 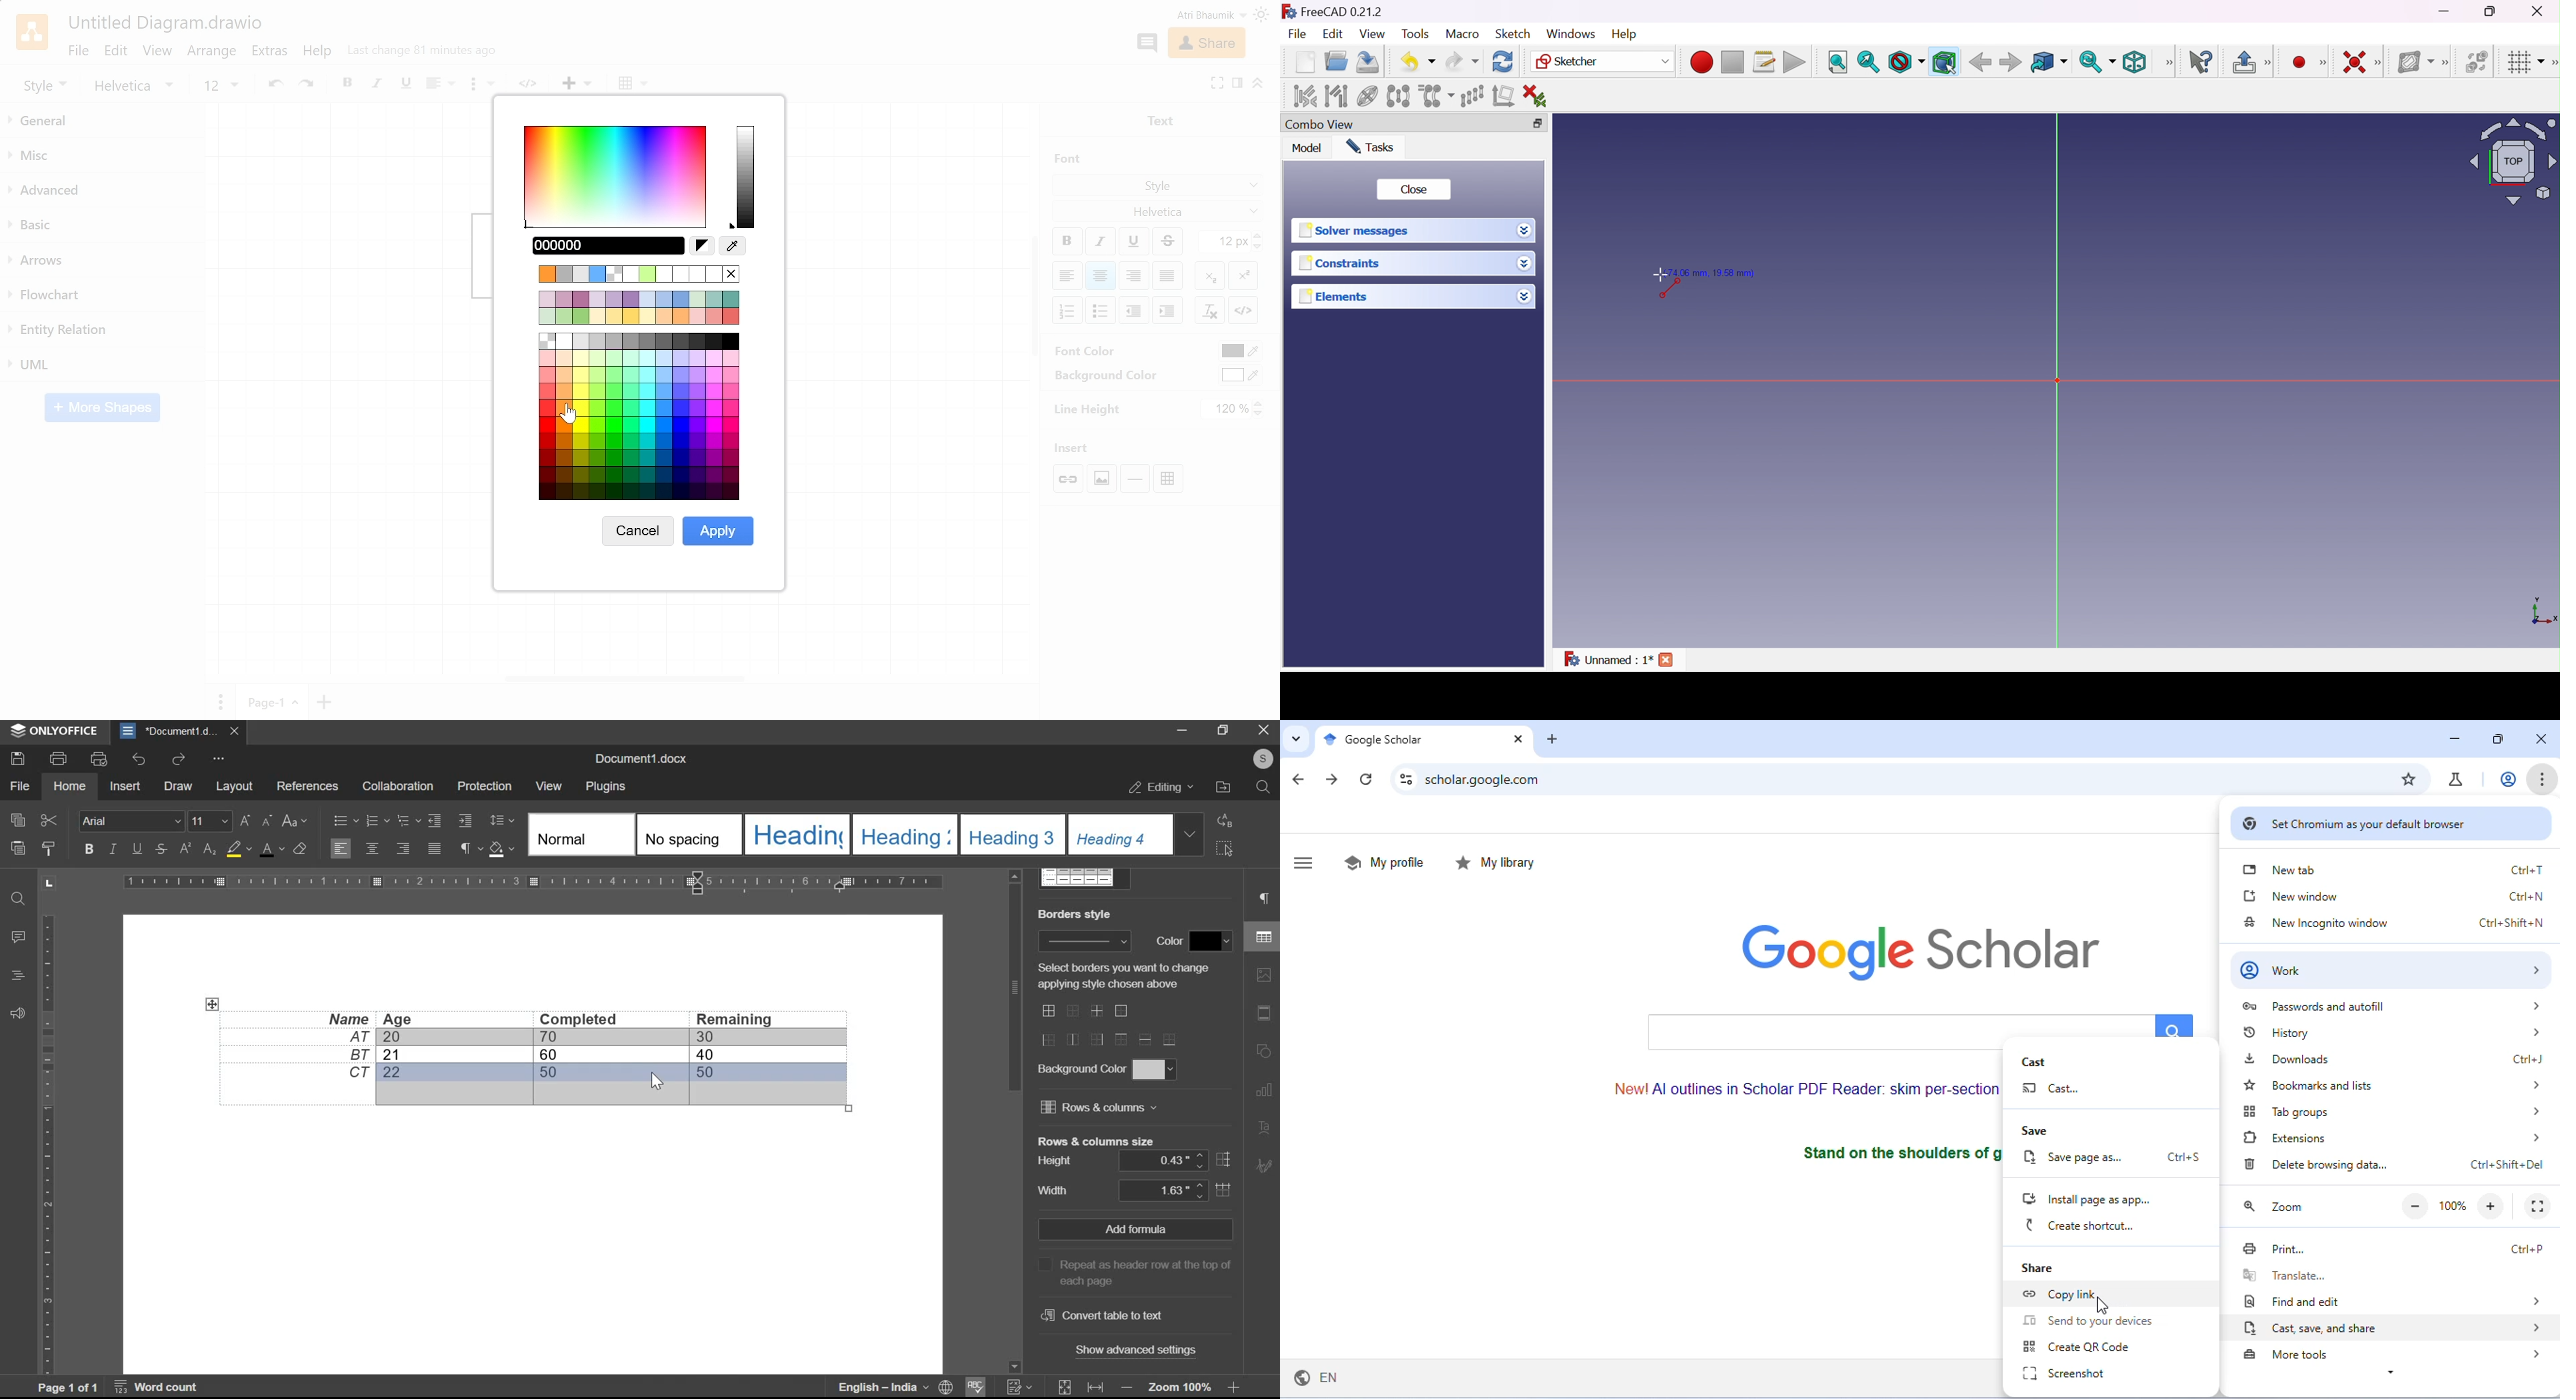 What do you see at coordinates (47, 1144) in the screenshot?
I see `vertical scale` at bounding box center [47, 1144].